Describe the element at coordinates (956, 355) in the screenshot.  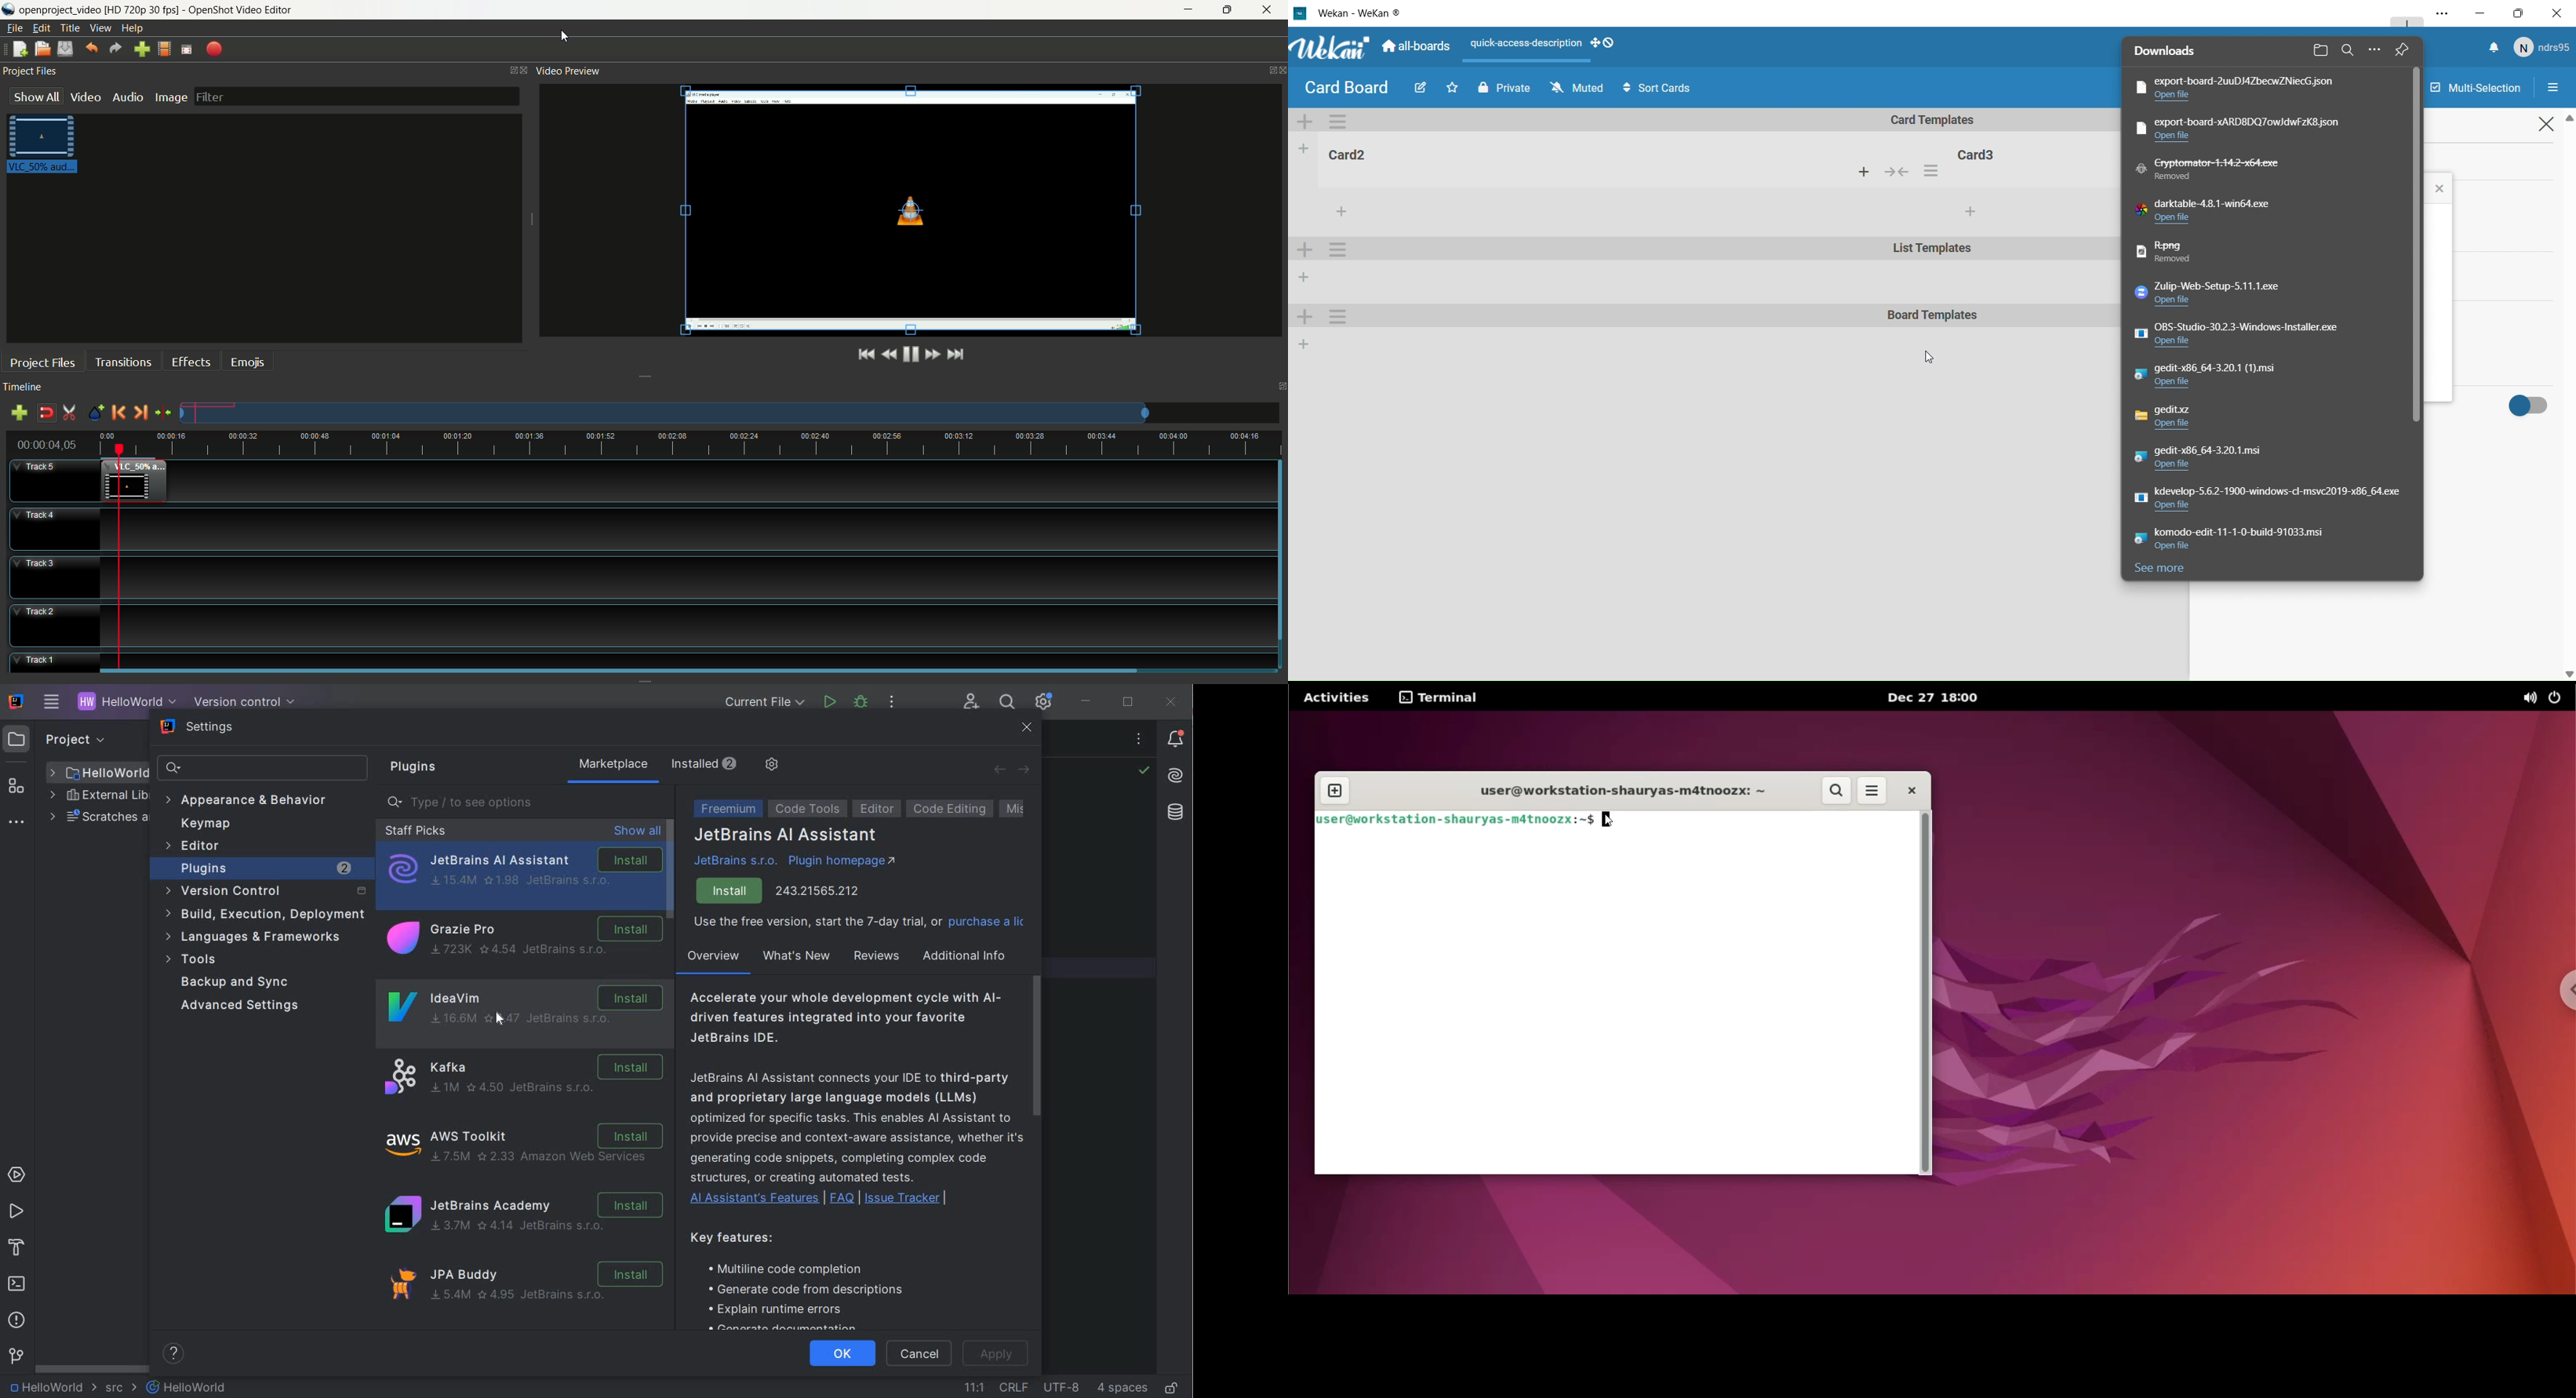
I see `jump to the end` at that location.